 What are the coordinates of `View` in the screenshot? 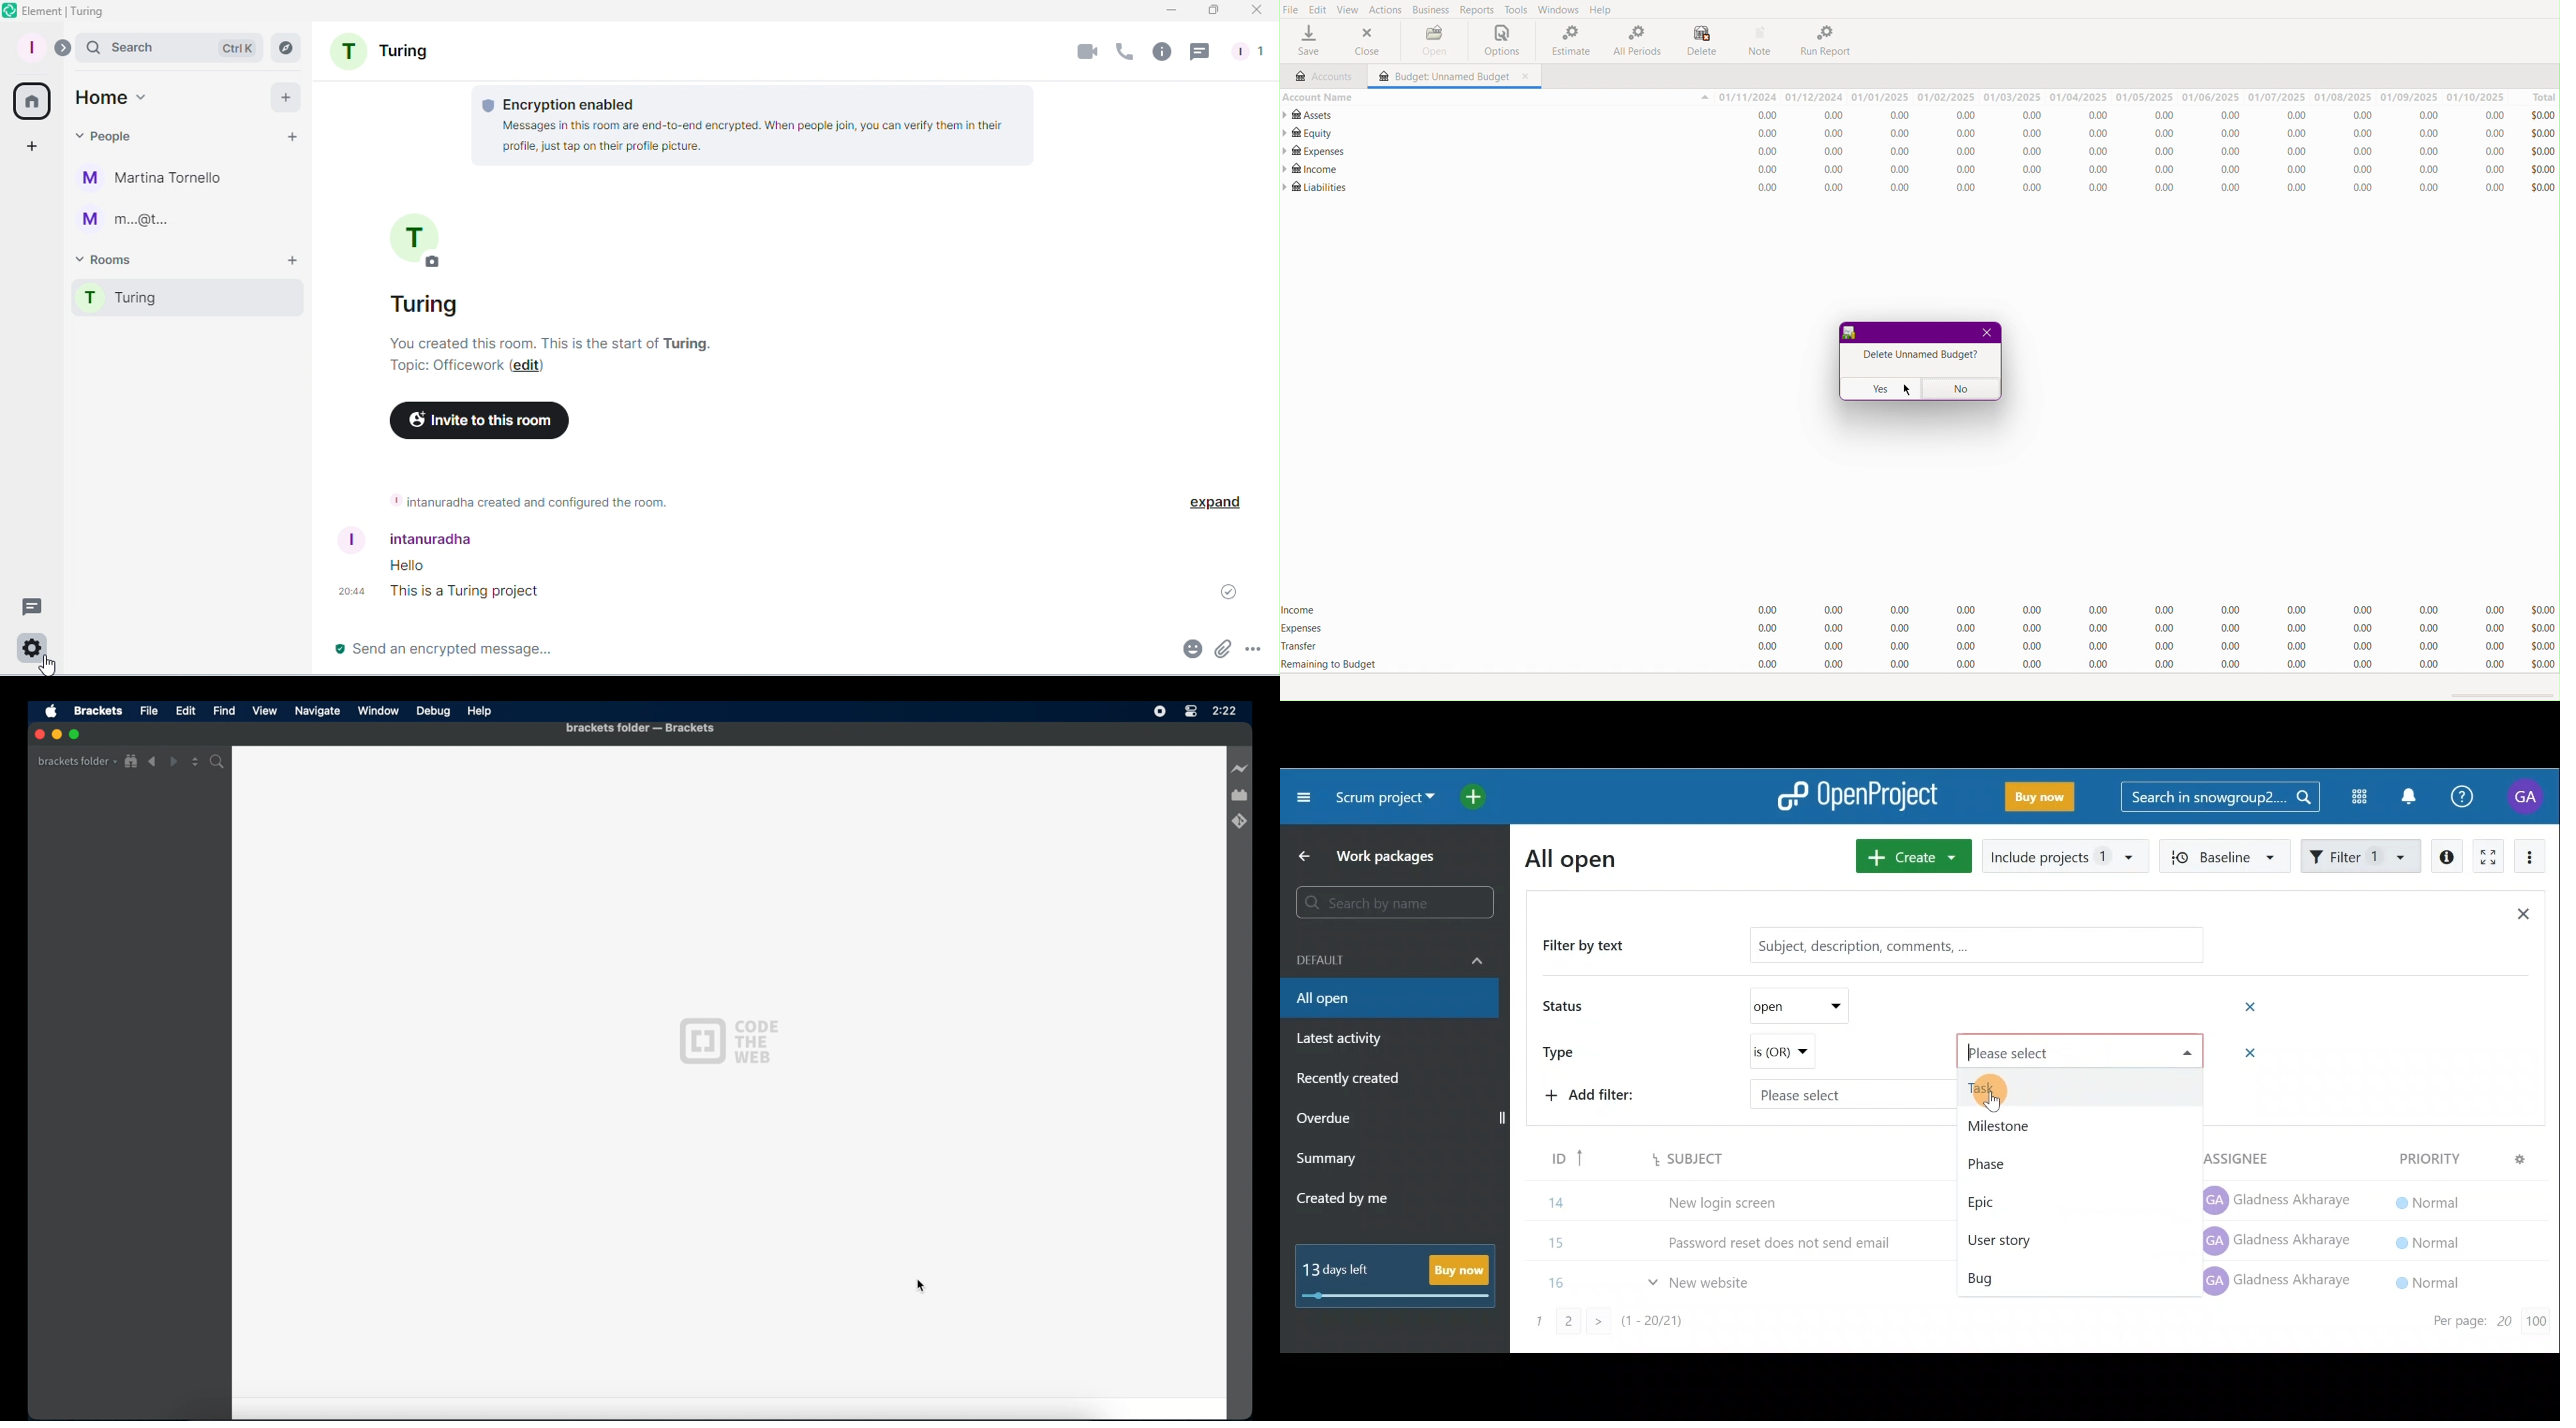 It's located at (1352, 10).